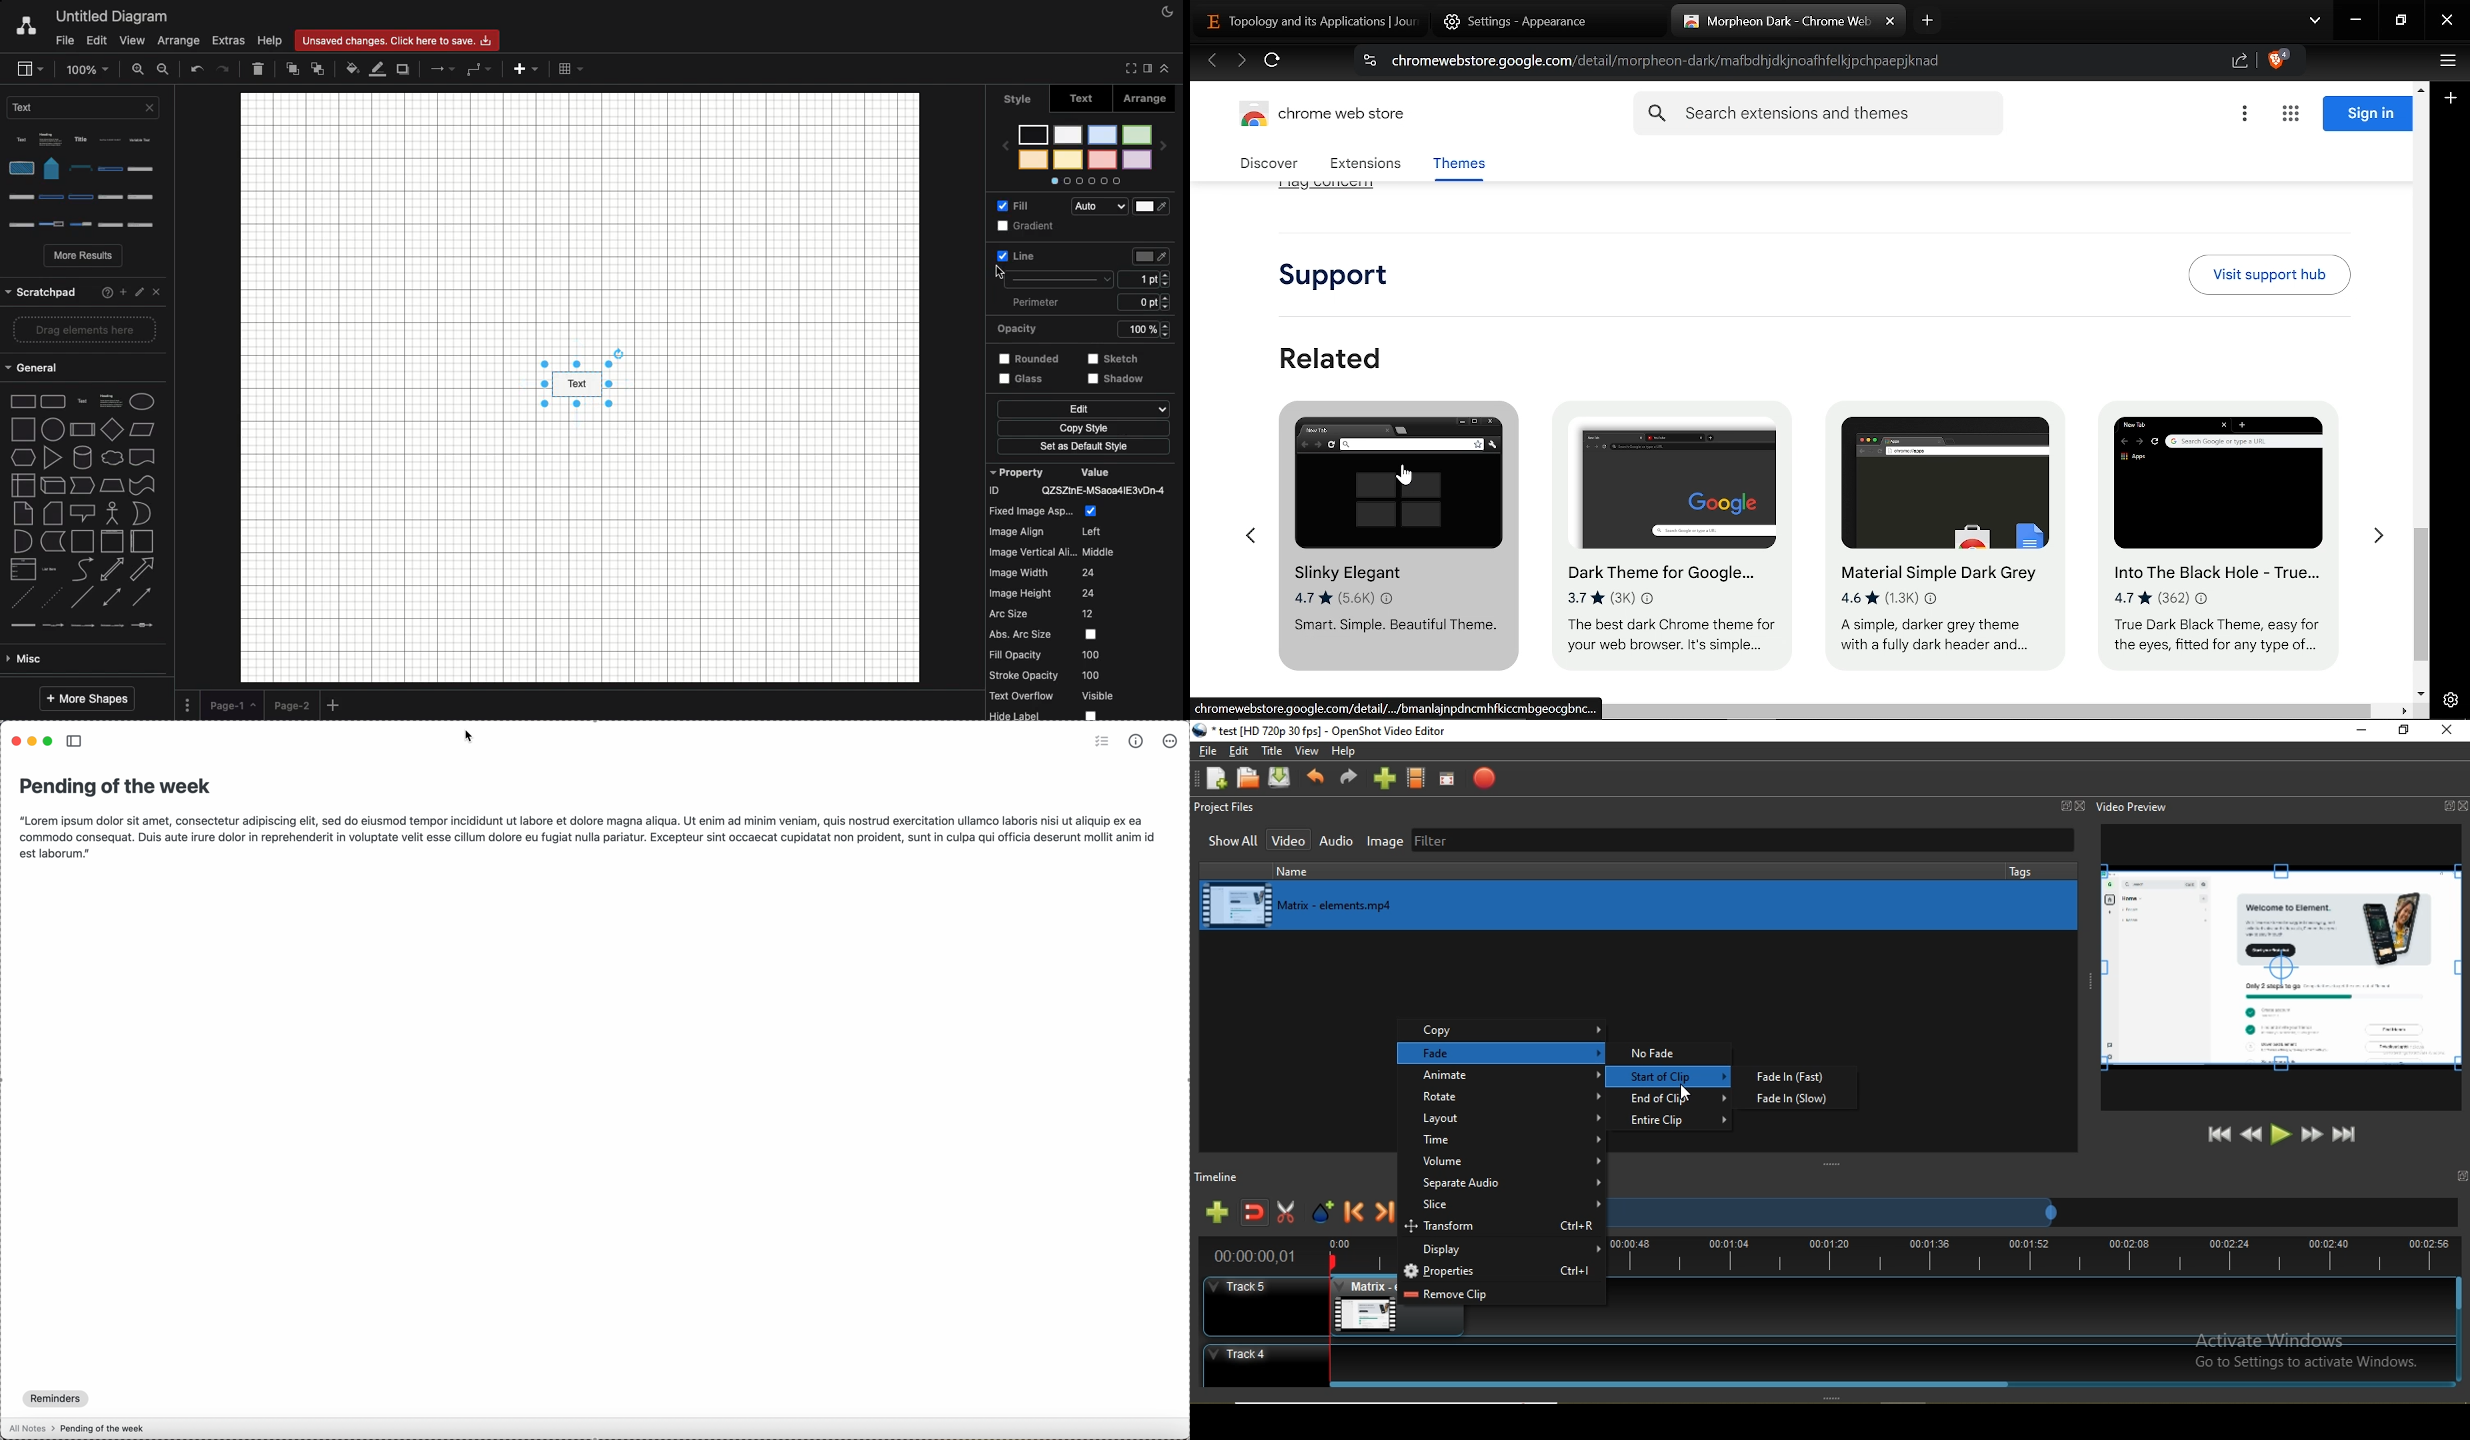  I want to click on Fill, so click(1022, 209).